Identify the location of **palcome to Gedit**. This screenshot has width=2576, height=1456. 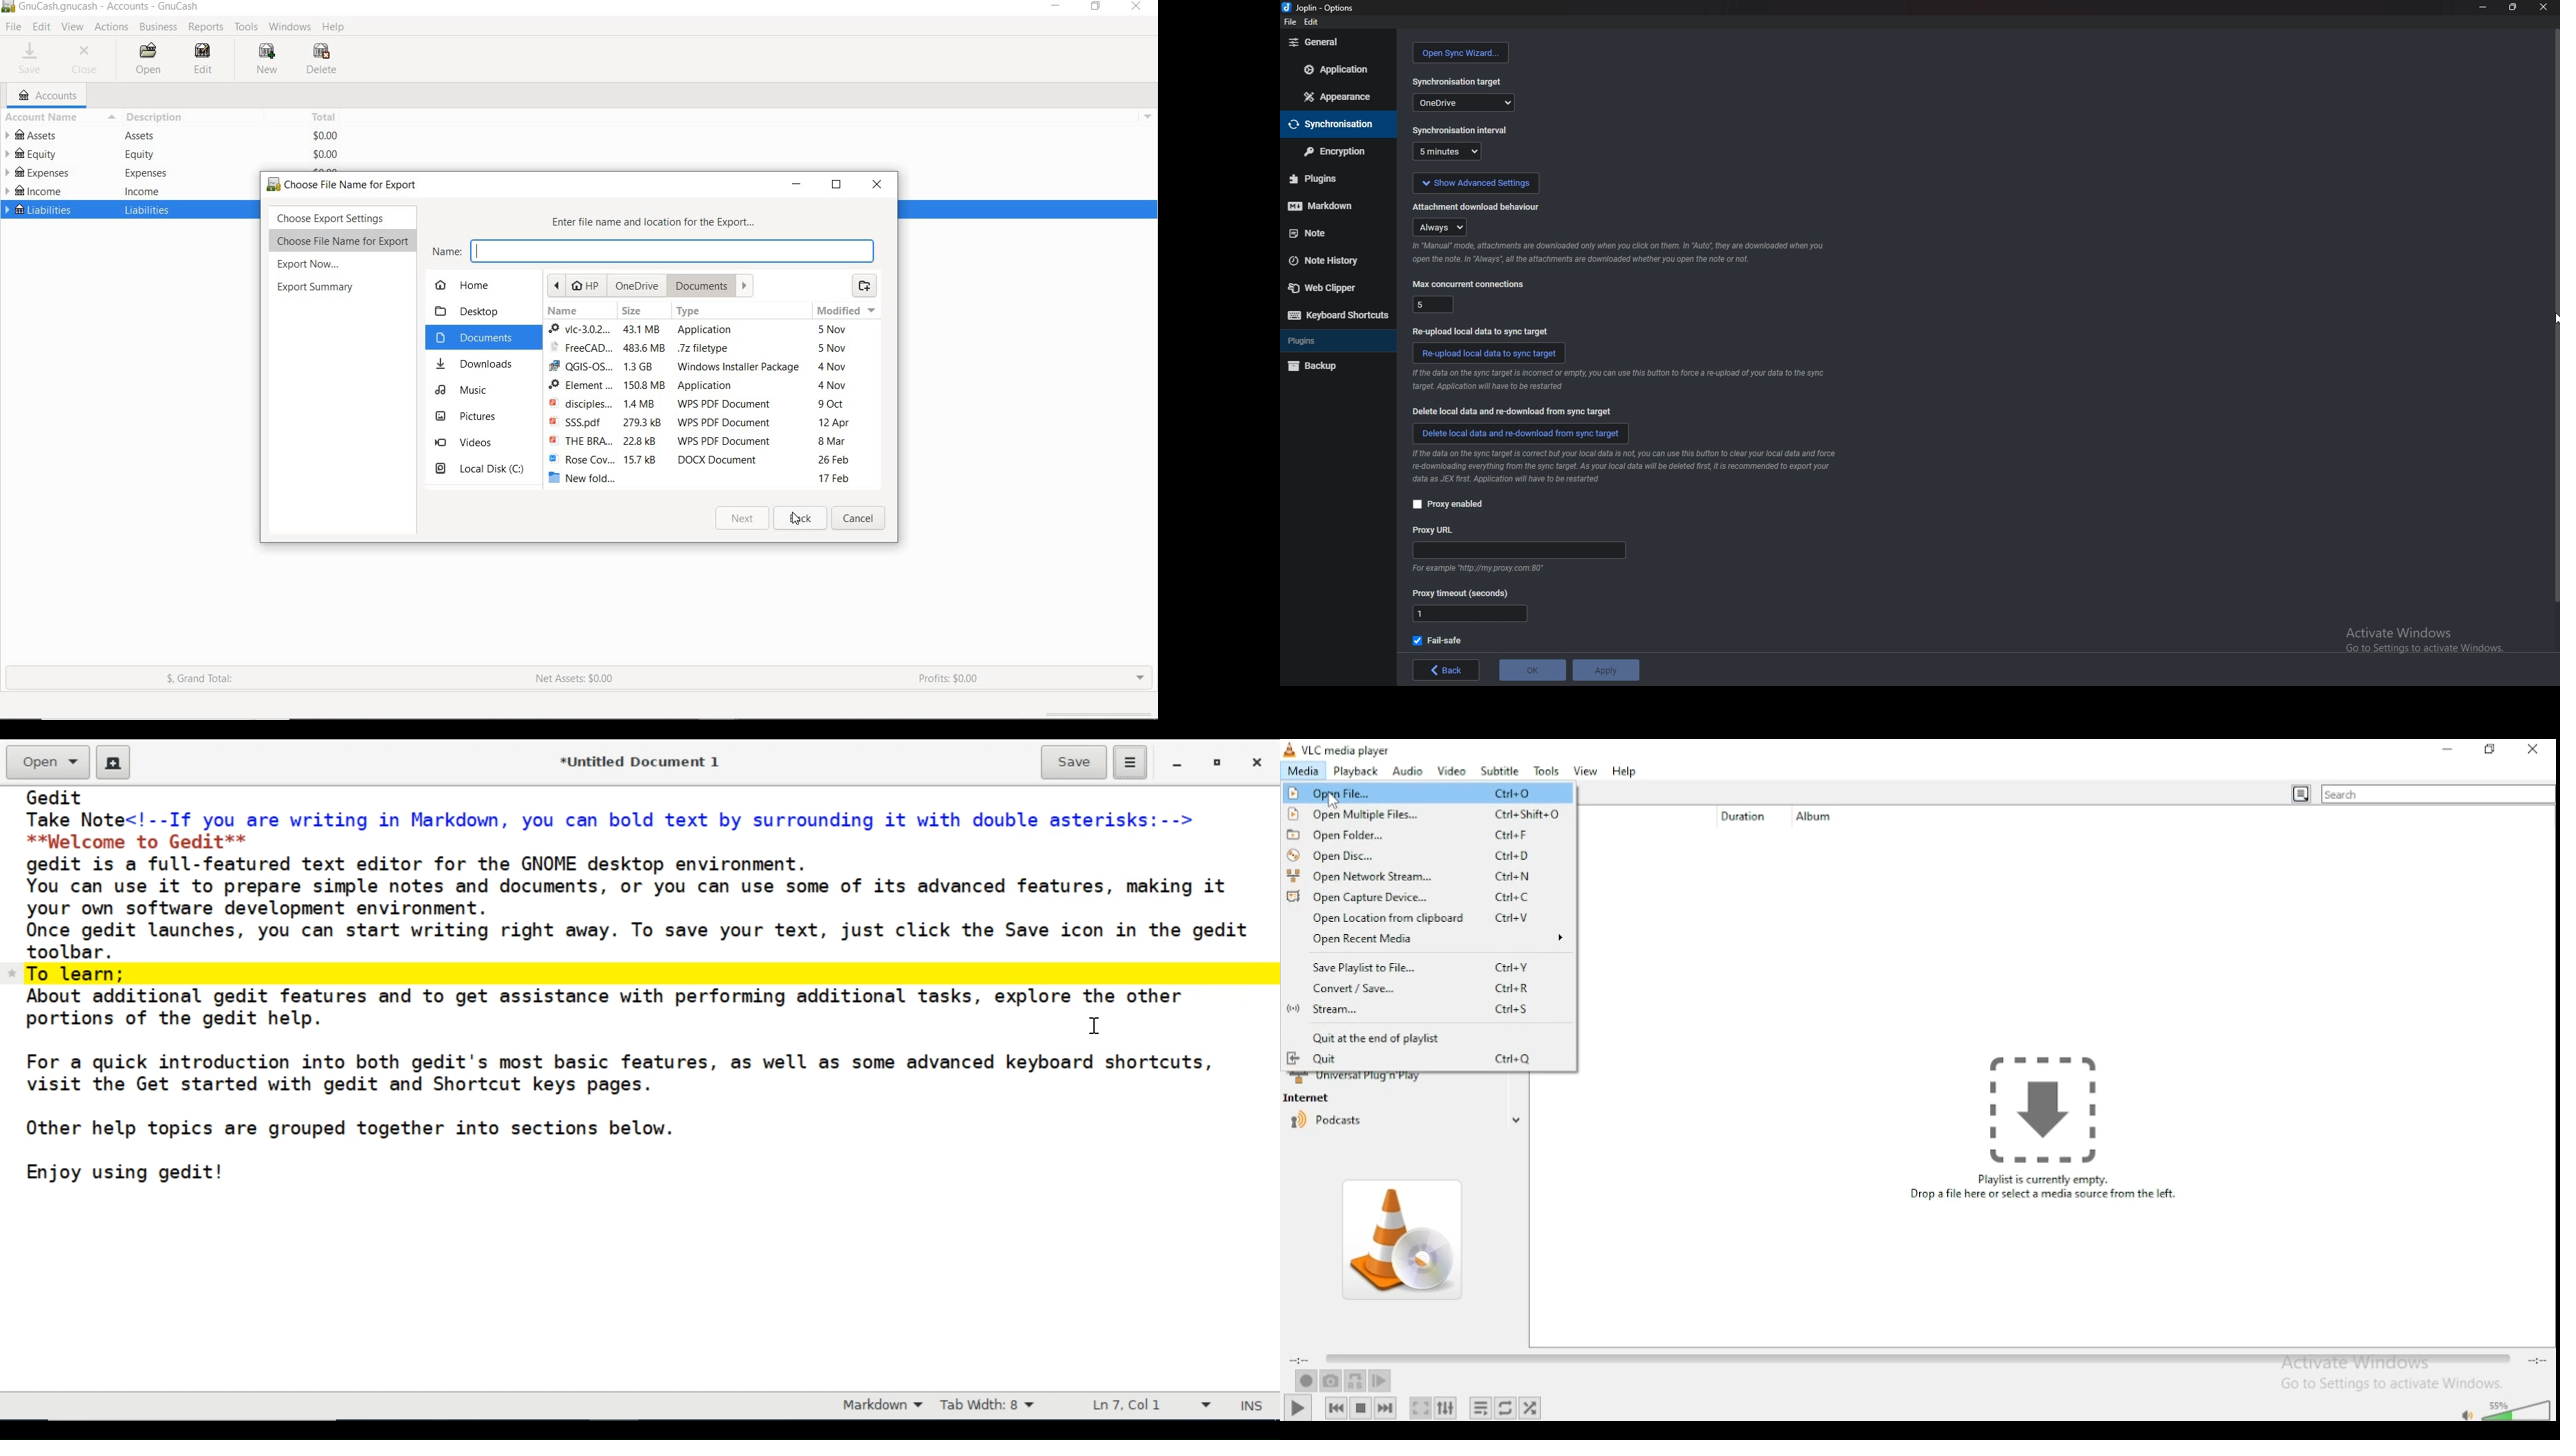
(143, 841).